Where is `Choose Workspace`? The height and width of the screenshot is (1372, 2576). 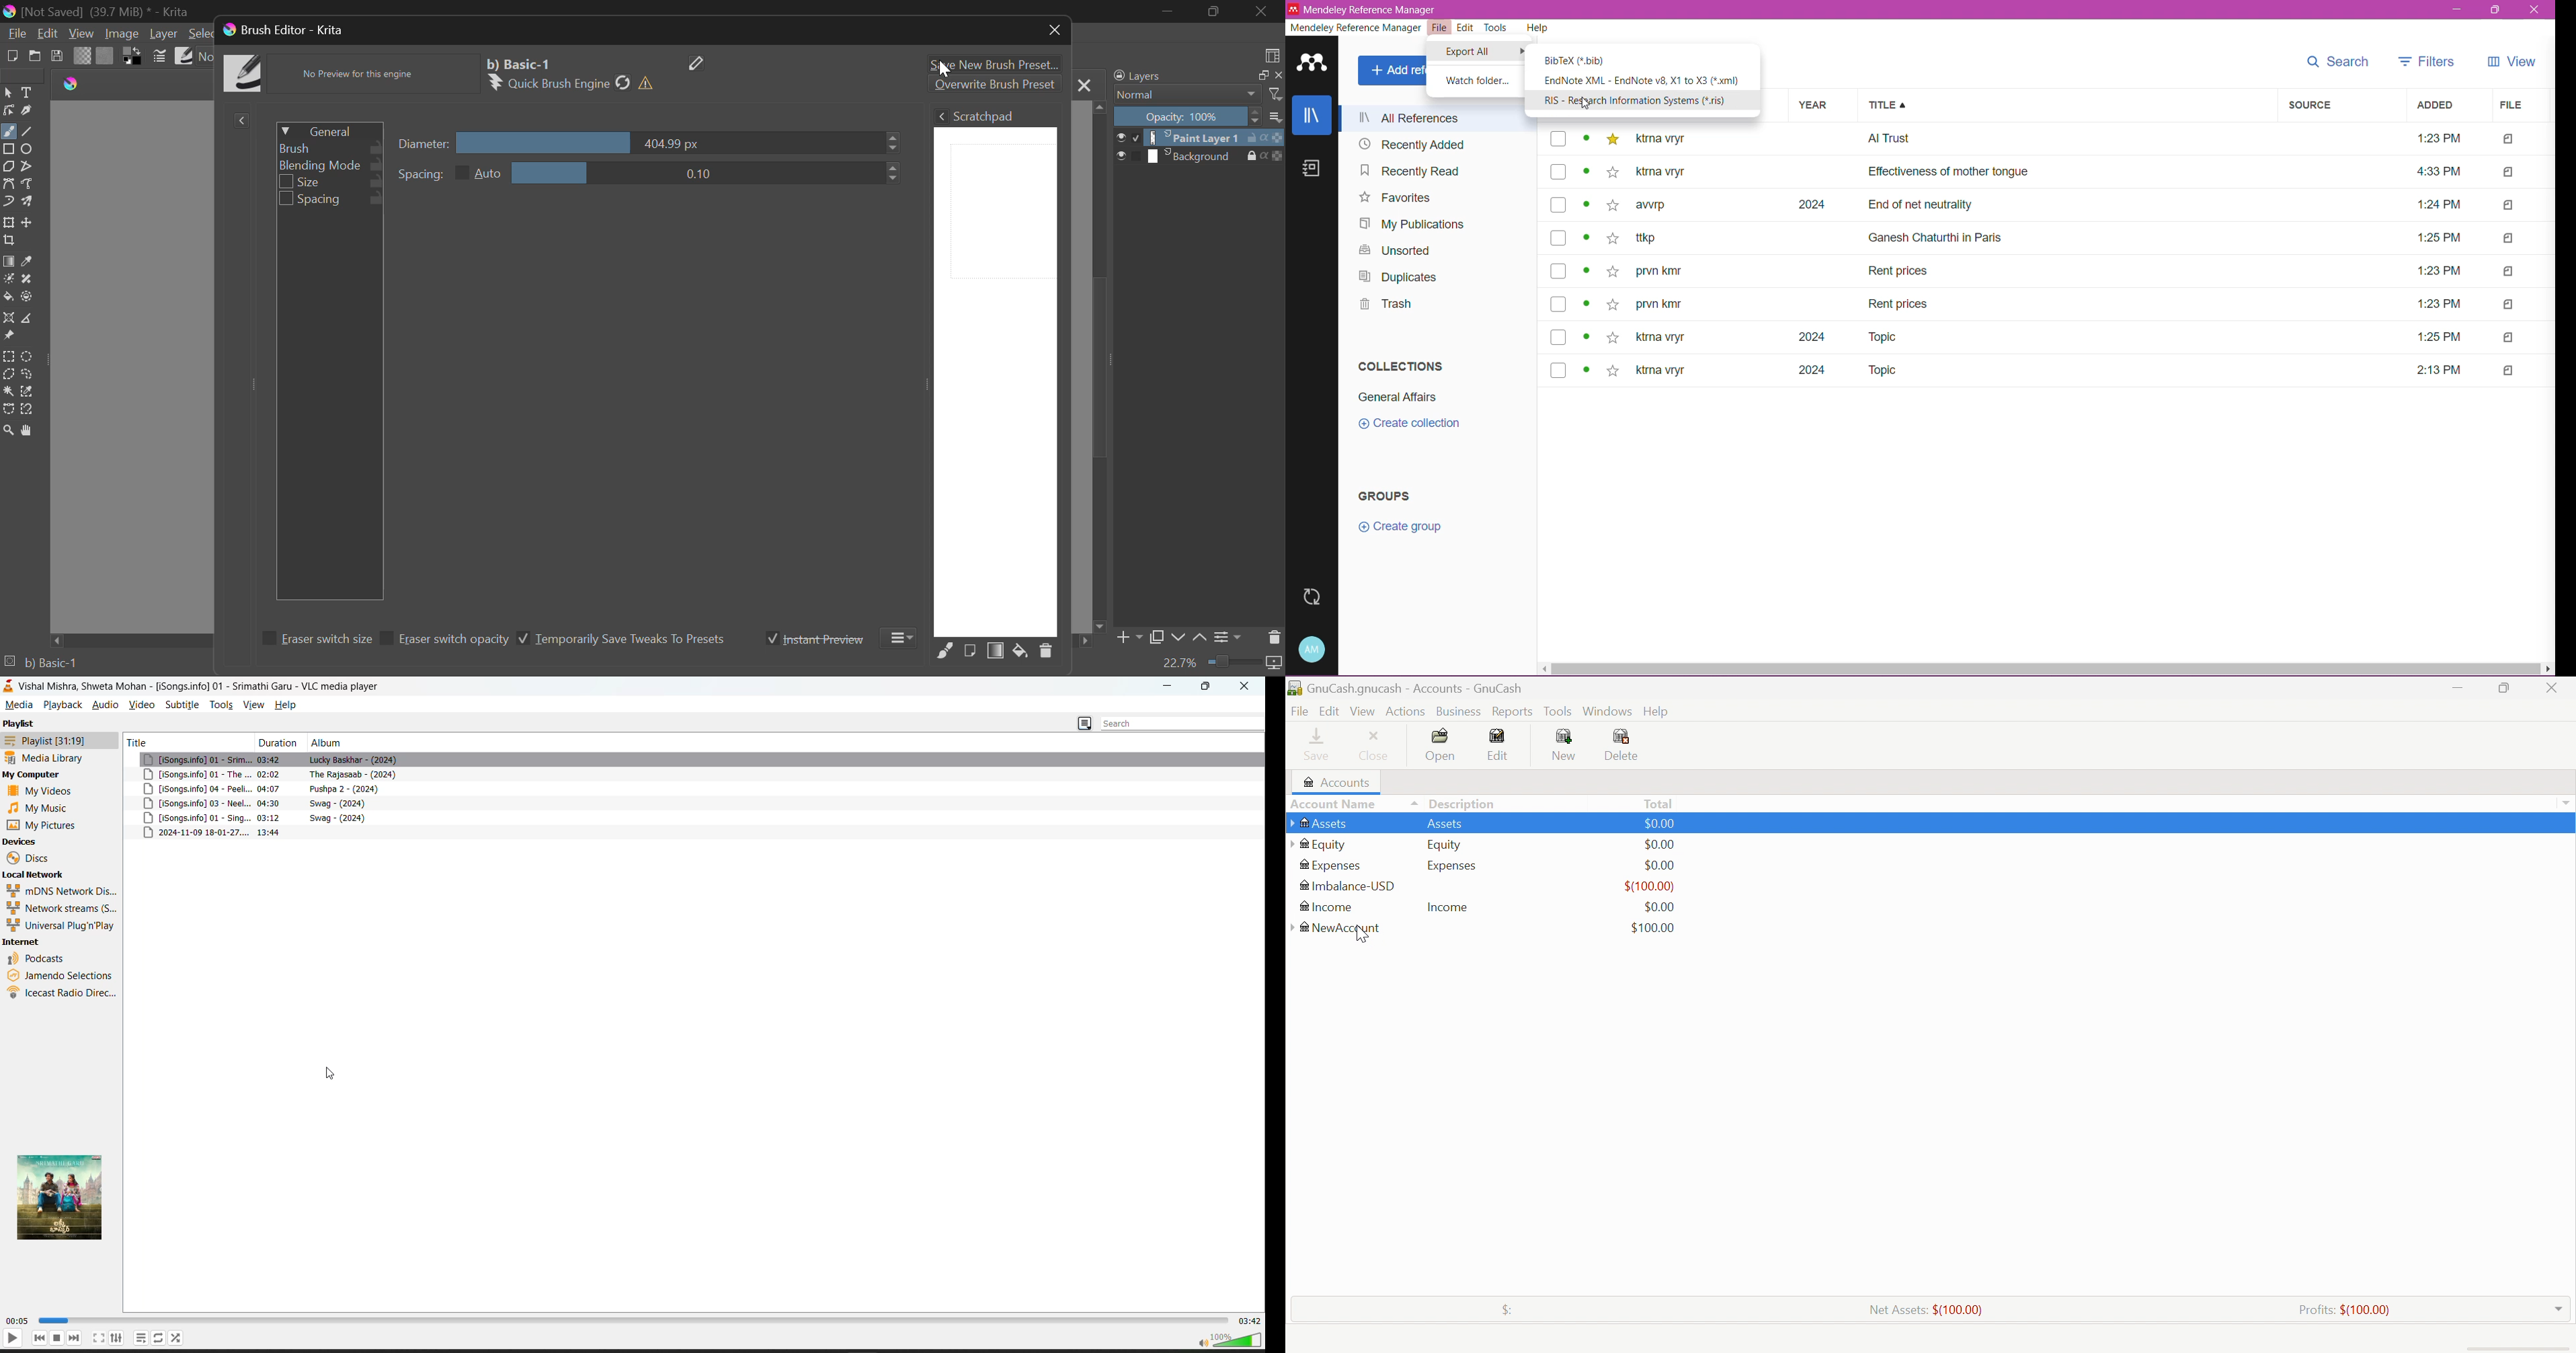
Choose Workspace is located at coordinates (1274, 55).